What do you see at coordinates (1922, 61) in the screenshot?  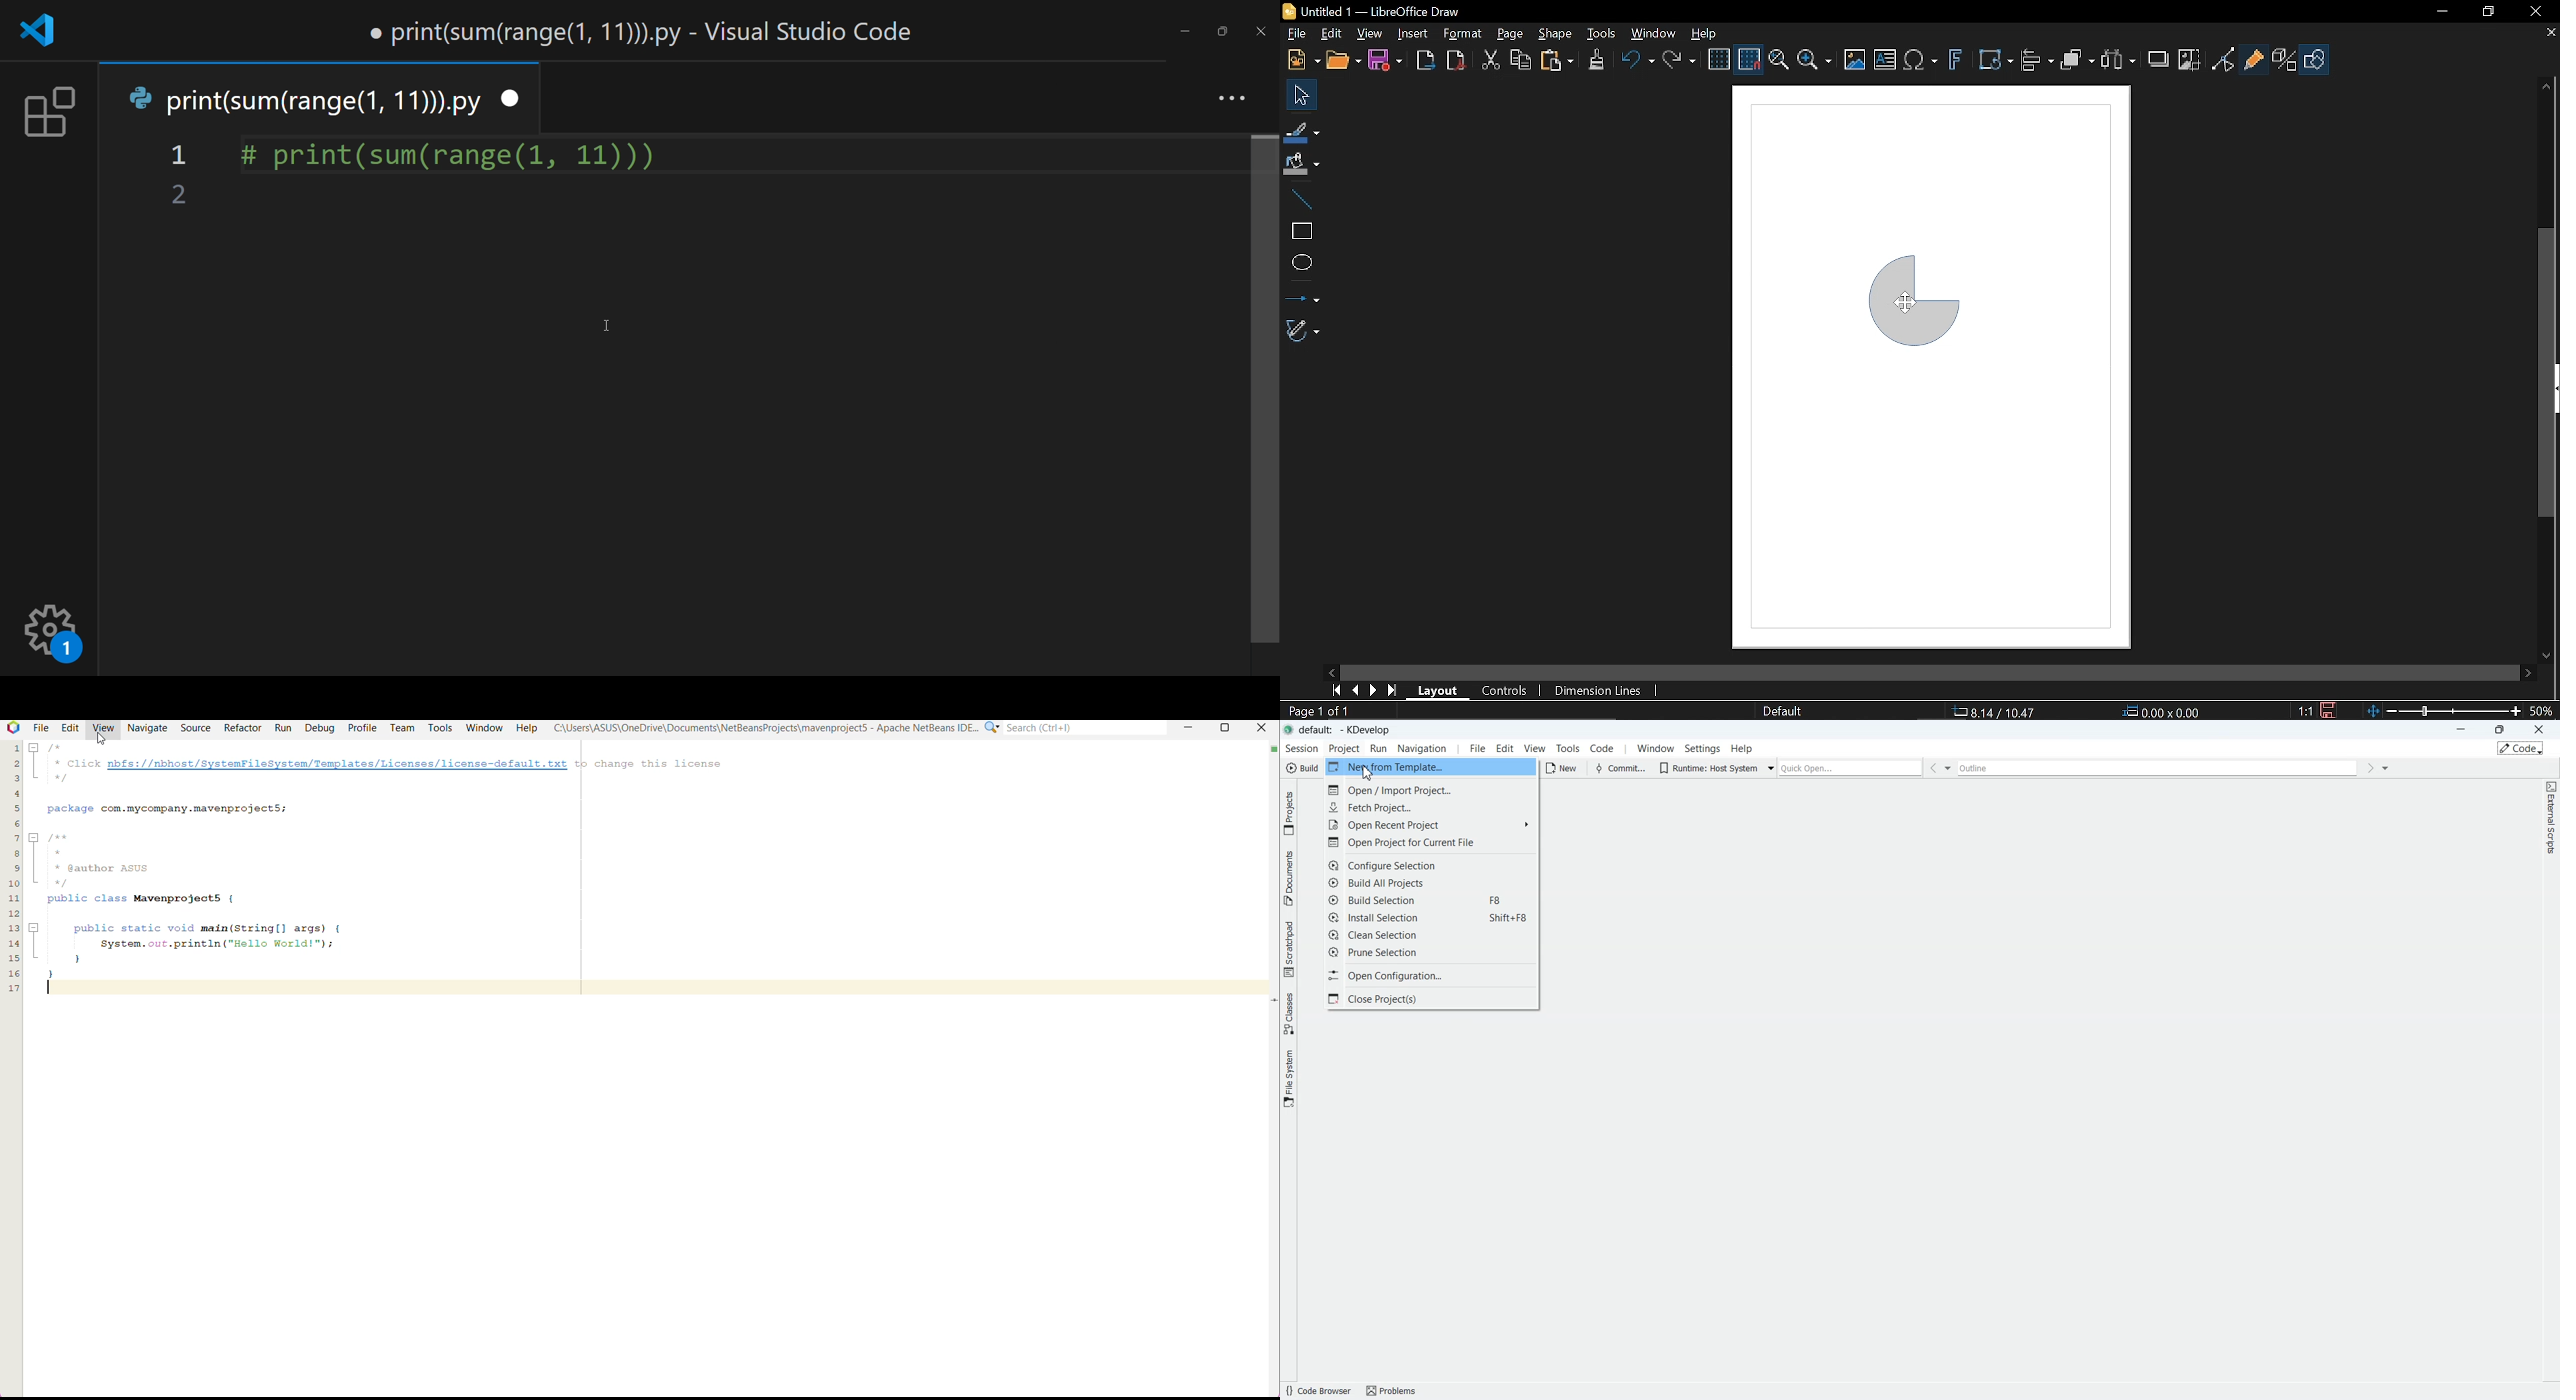 I see `insert equation` at bounding box center [1922, 61].